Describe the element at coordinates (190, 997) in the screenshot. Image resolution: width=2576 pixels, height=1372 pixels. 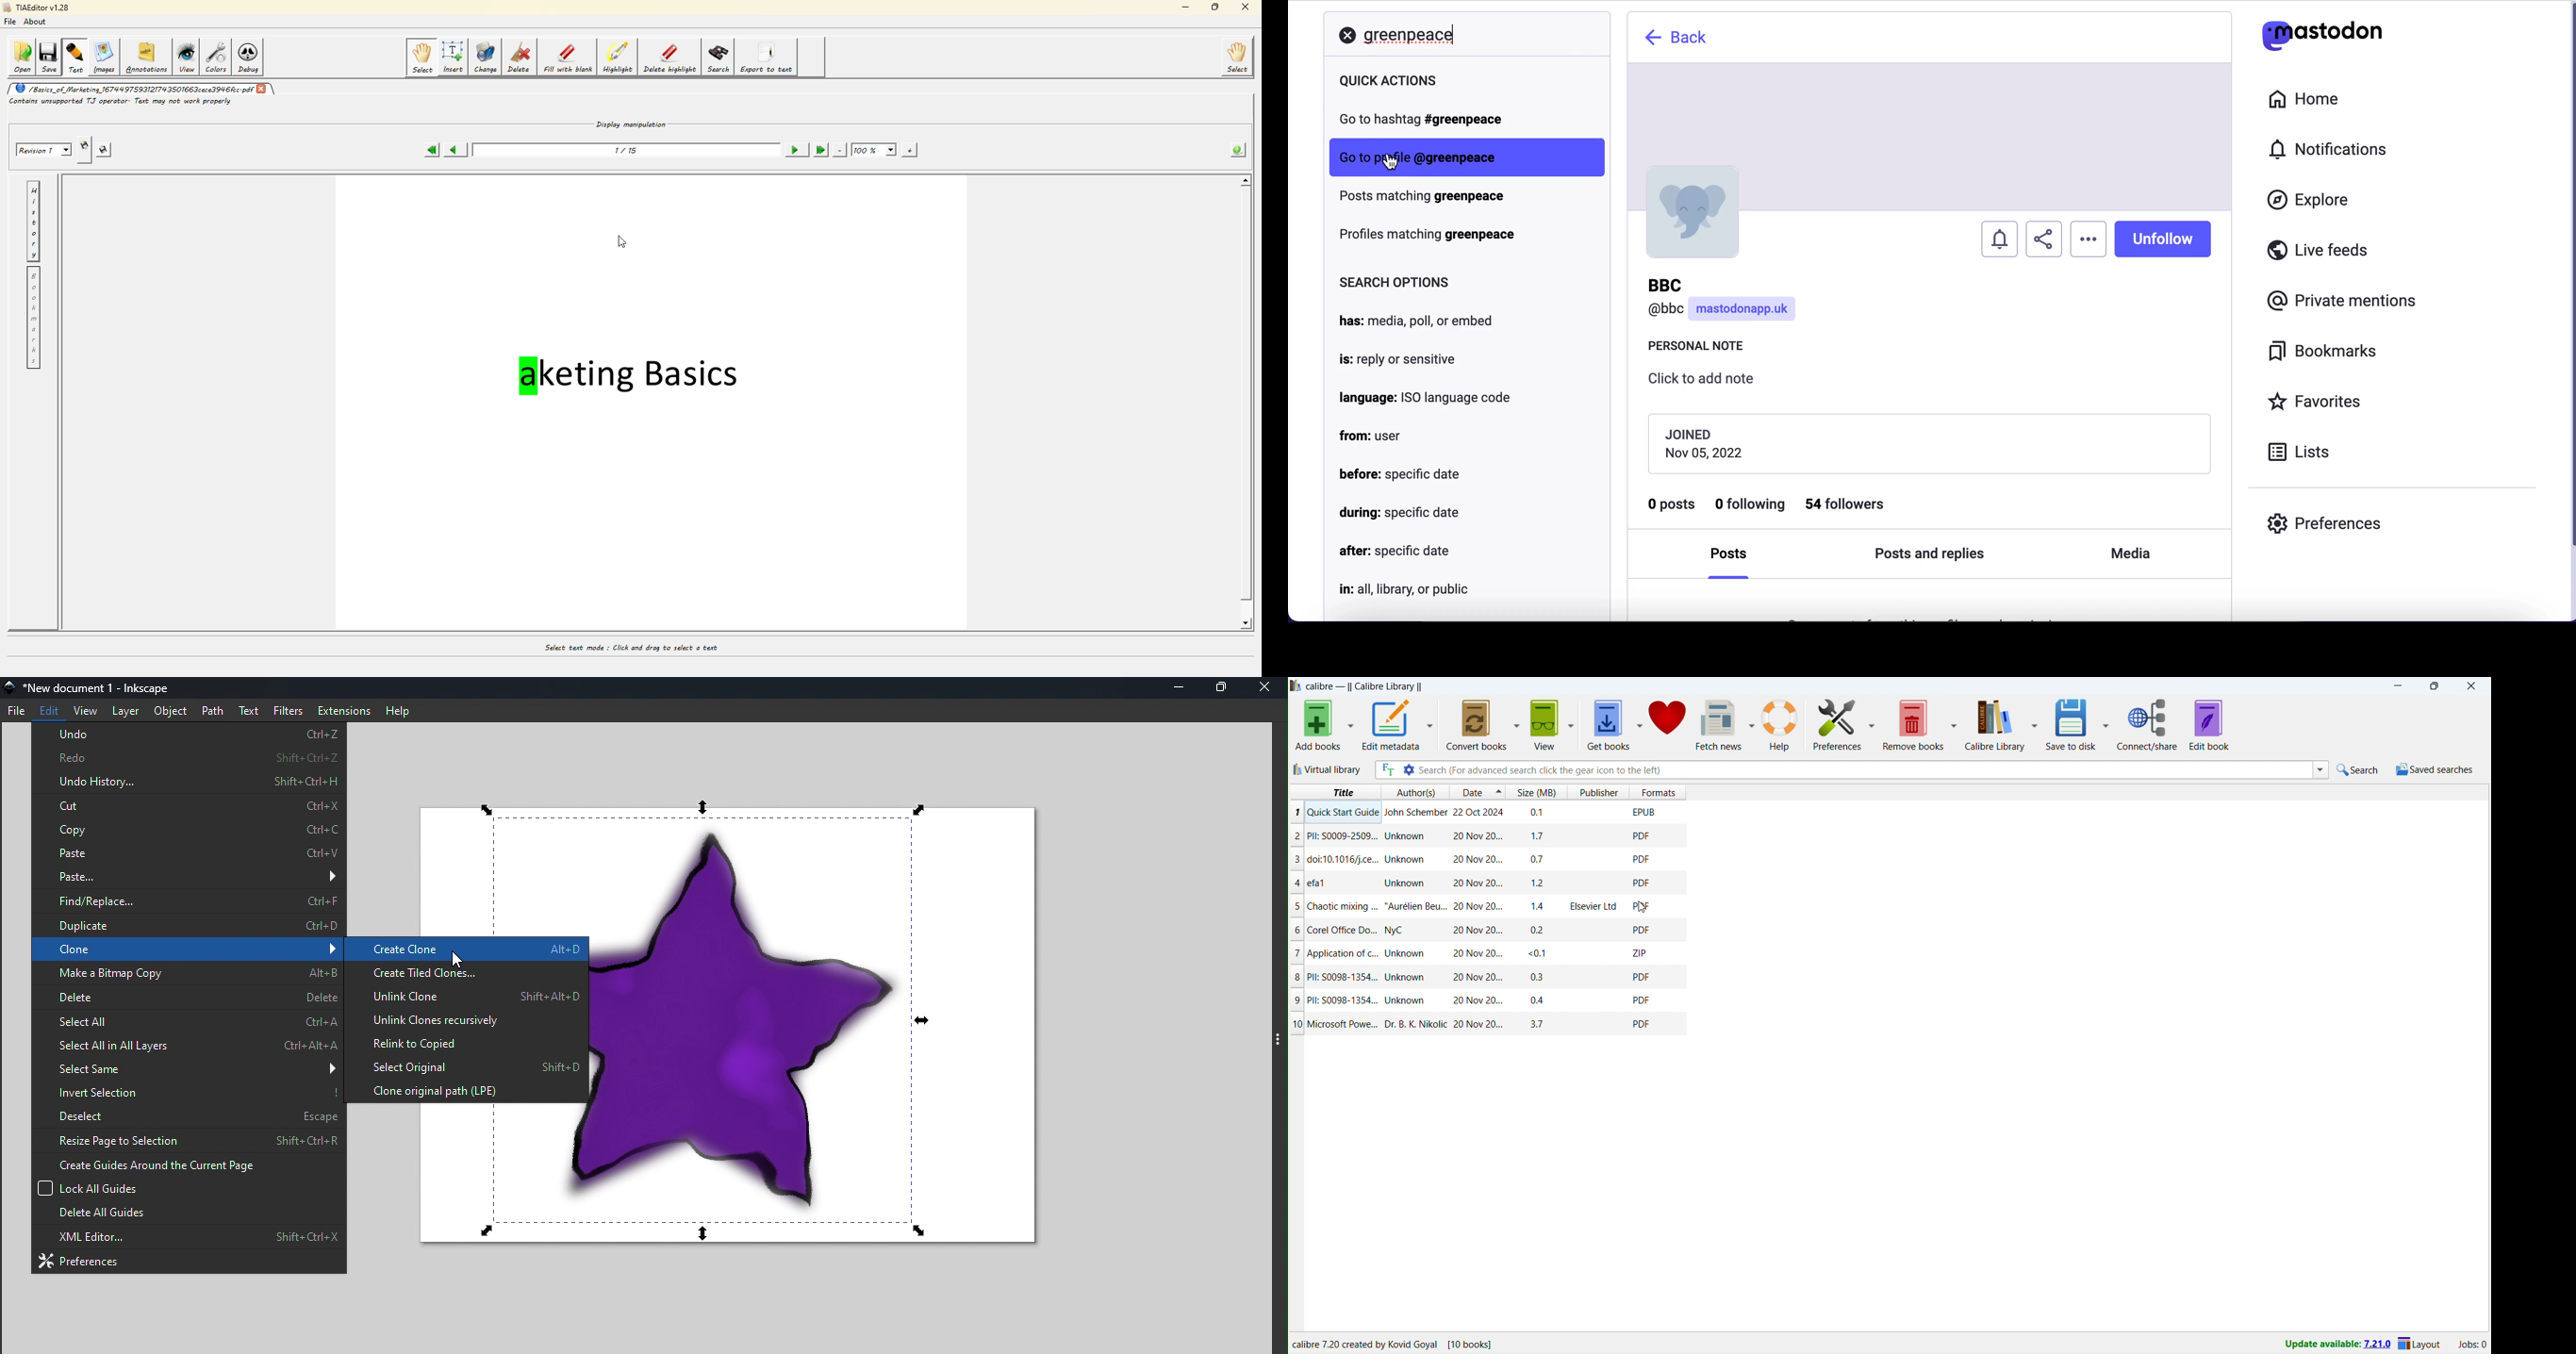
I see `delete` at that location.